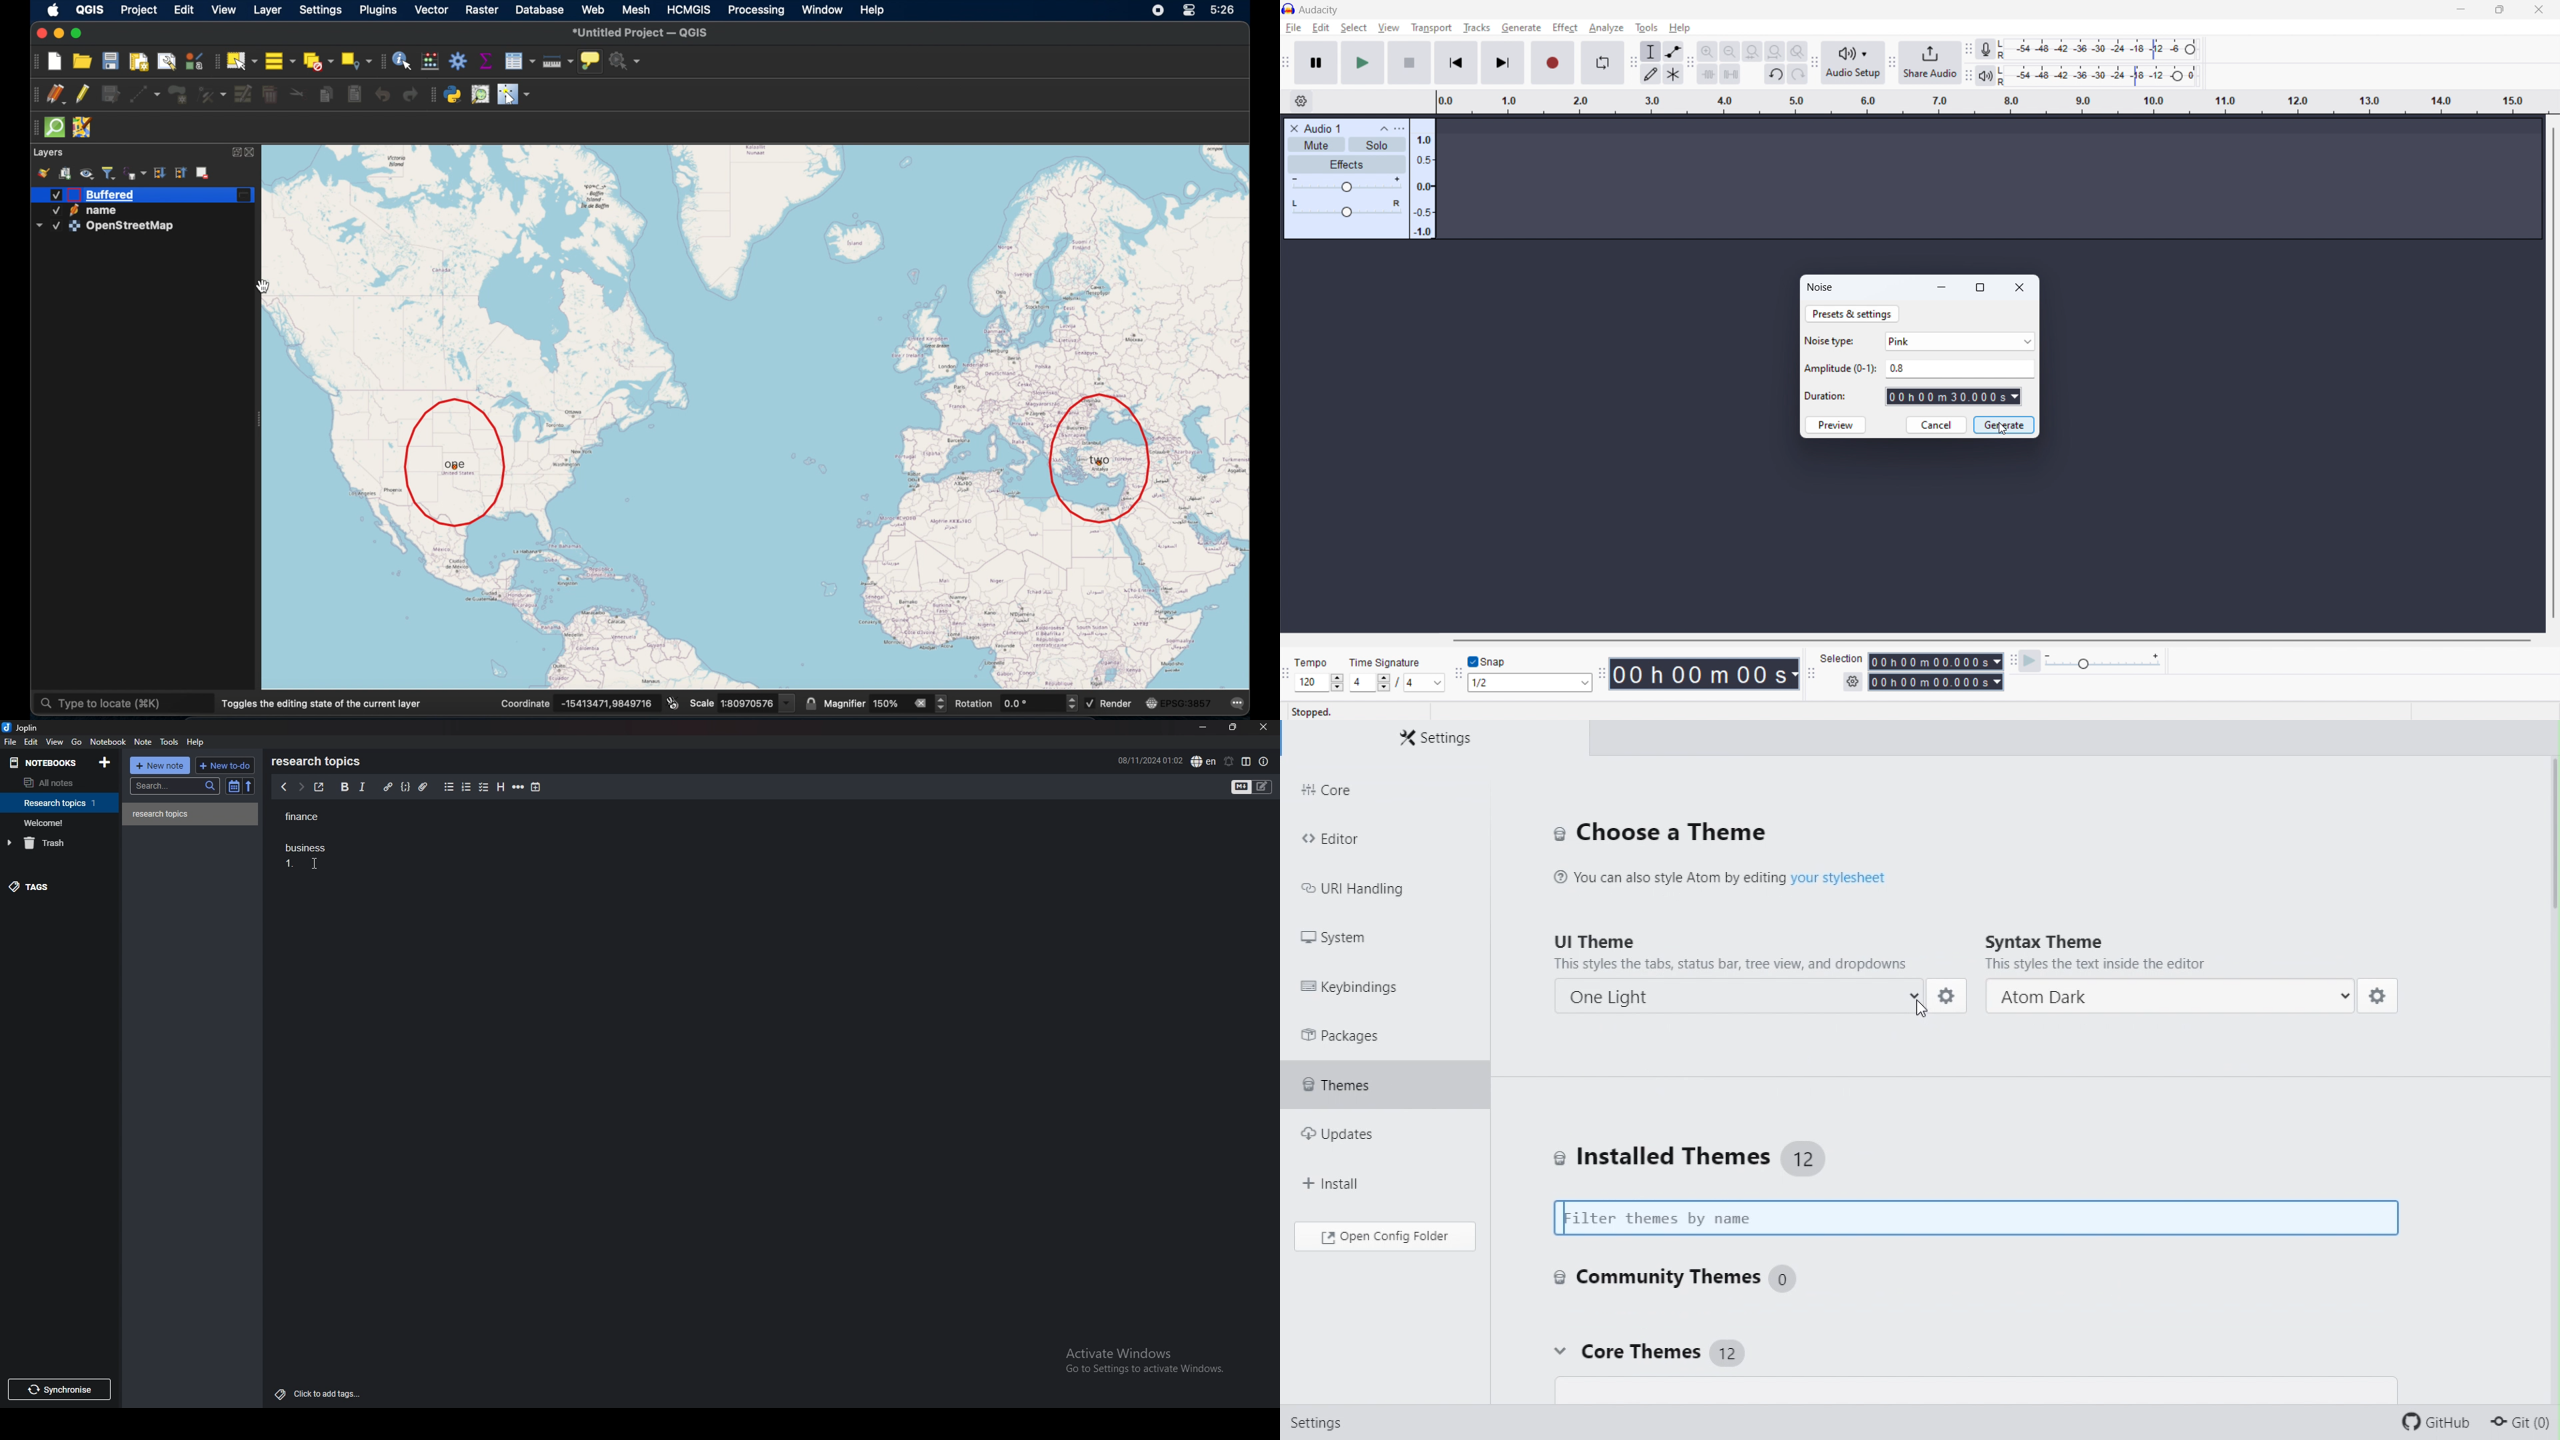 The image size is (2576, 1456). What do you see at coordinates (2378, 999) in the screenshot?
I see `setting` at bounding box center [2378, 999].